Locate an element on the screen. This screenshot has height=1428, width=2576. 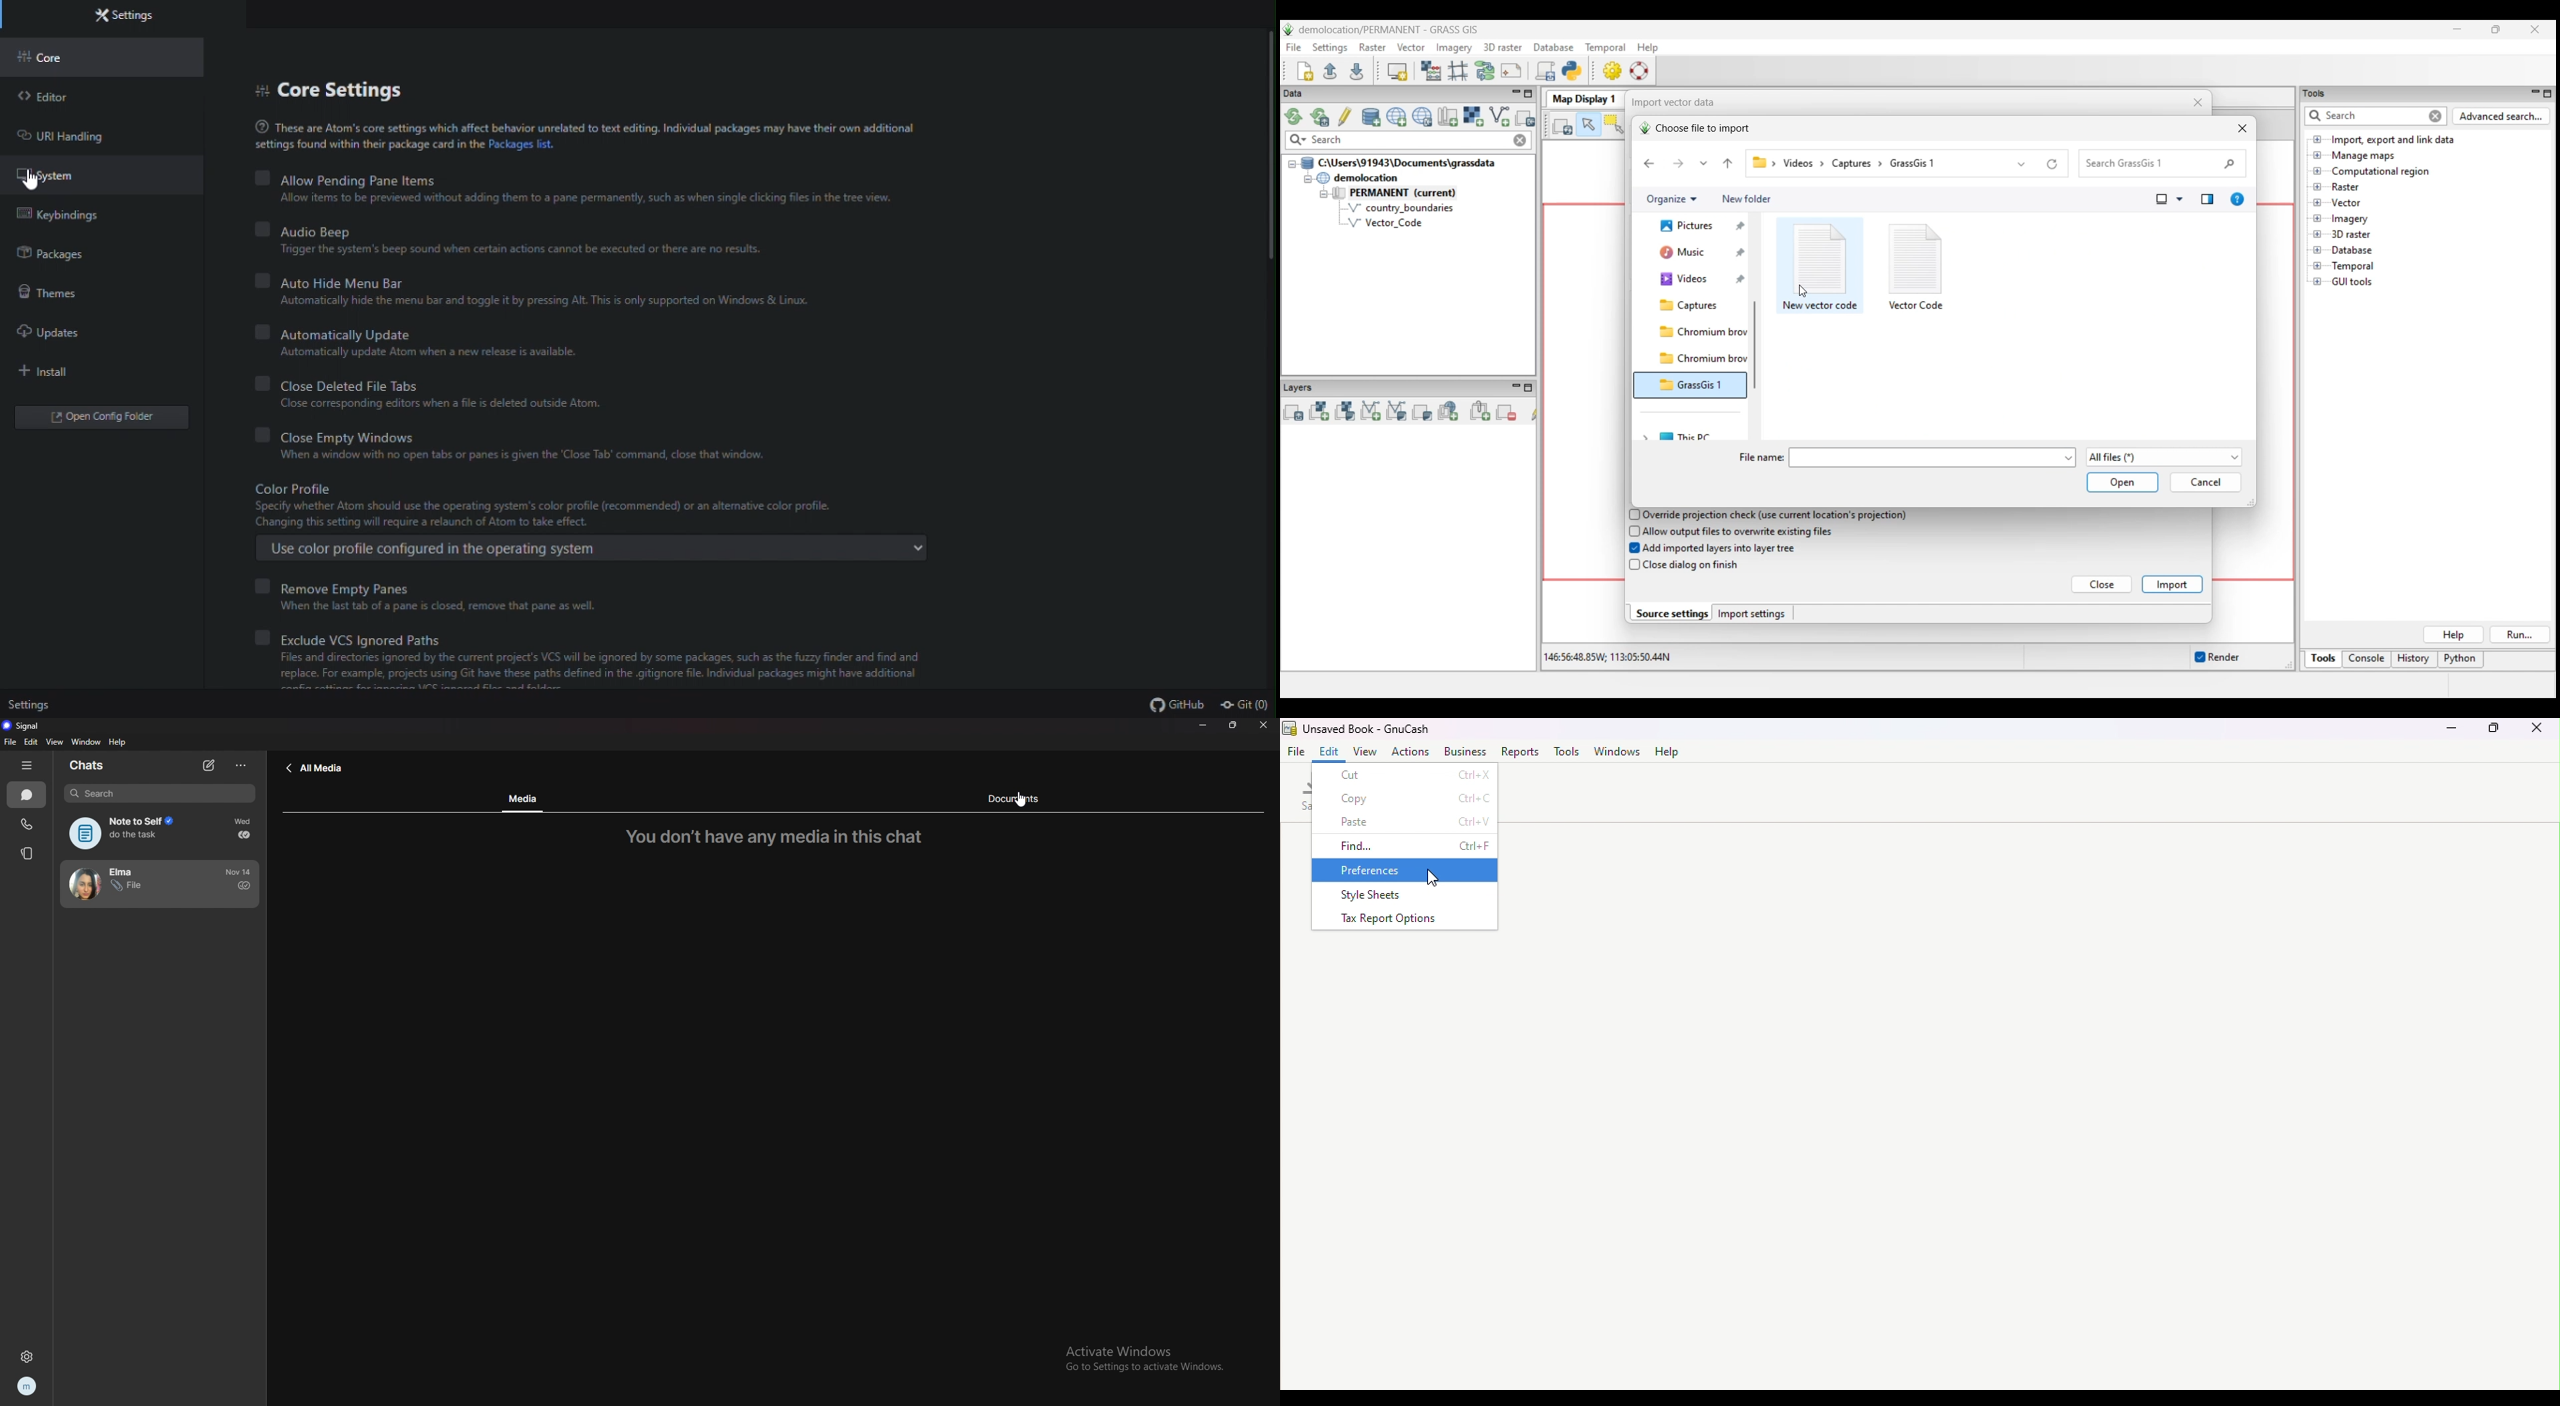
file is located at coordinates (10, 742).